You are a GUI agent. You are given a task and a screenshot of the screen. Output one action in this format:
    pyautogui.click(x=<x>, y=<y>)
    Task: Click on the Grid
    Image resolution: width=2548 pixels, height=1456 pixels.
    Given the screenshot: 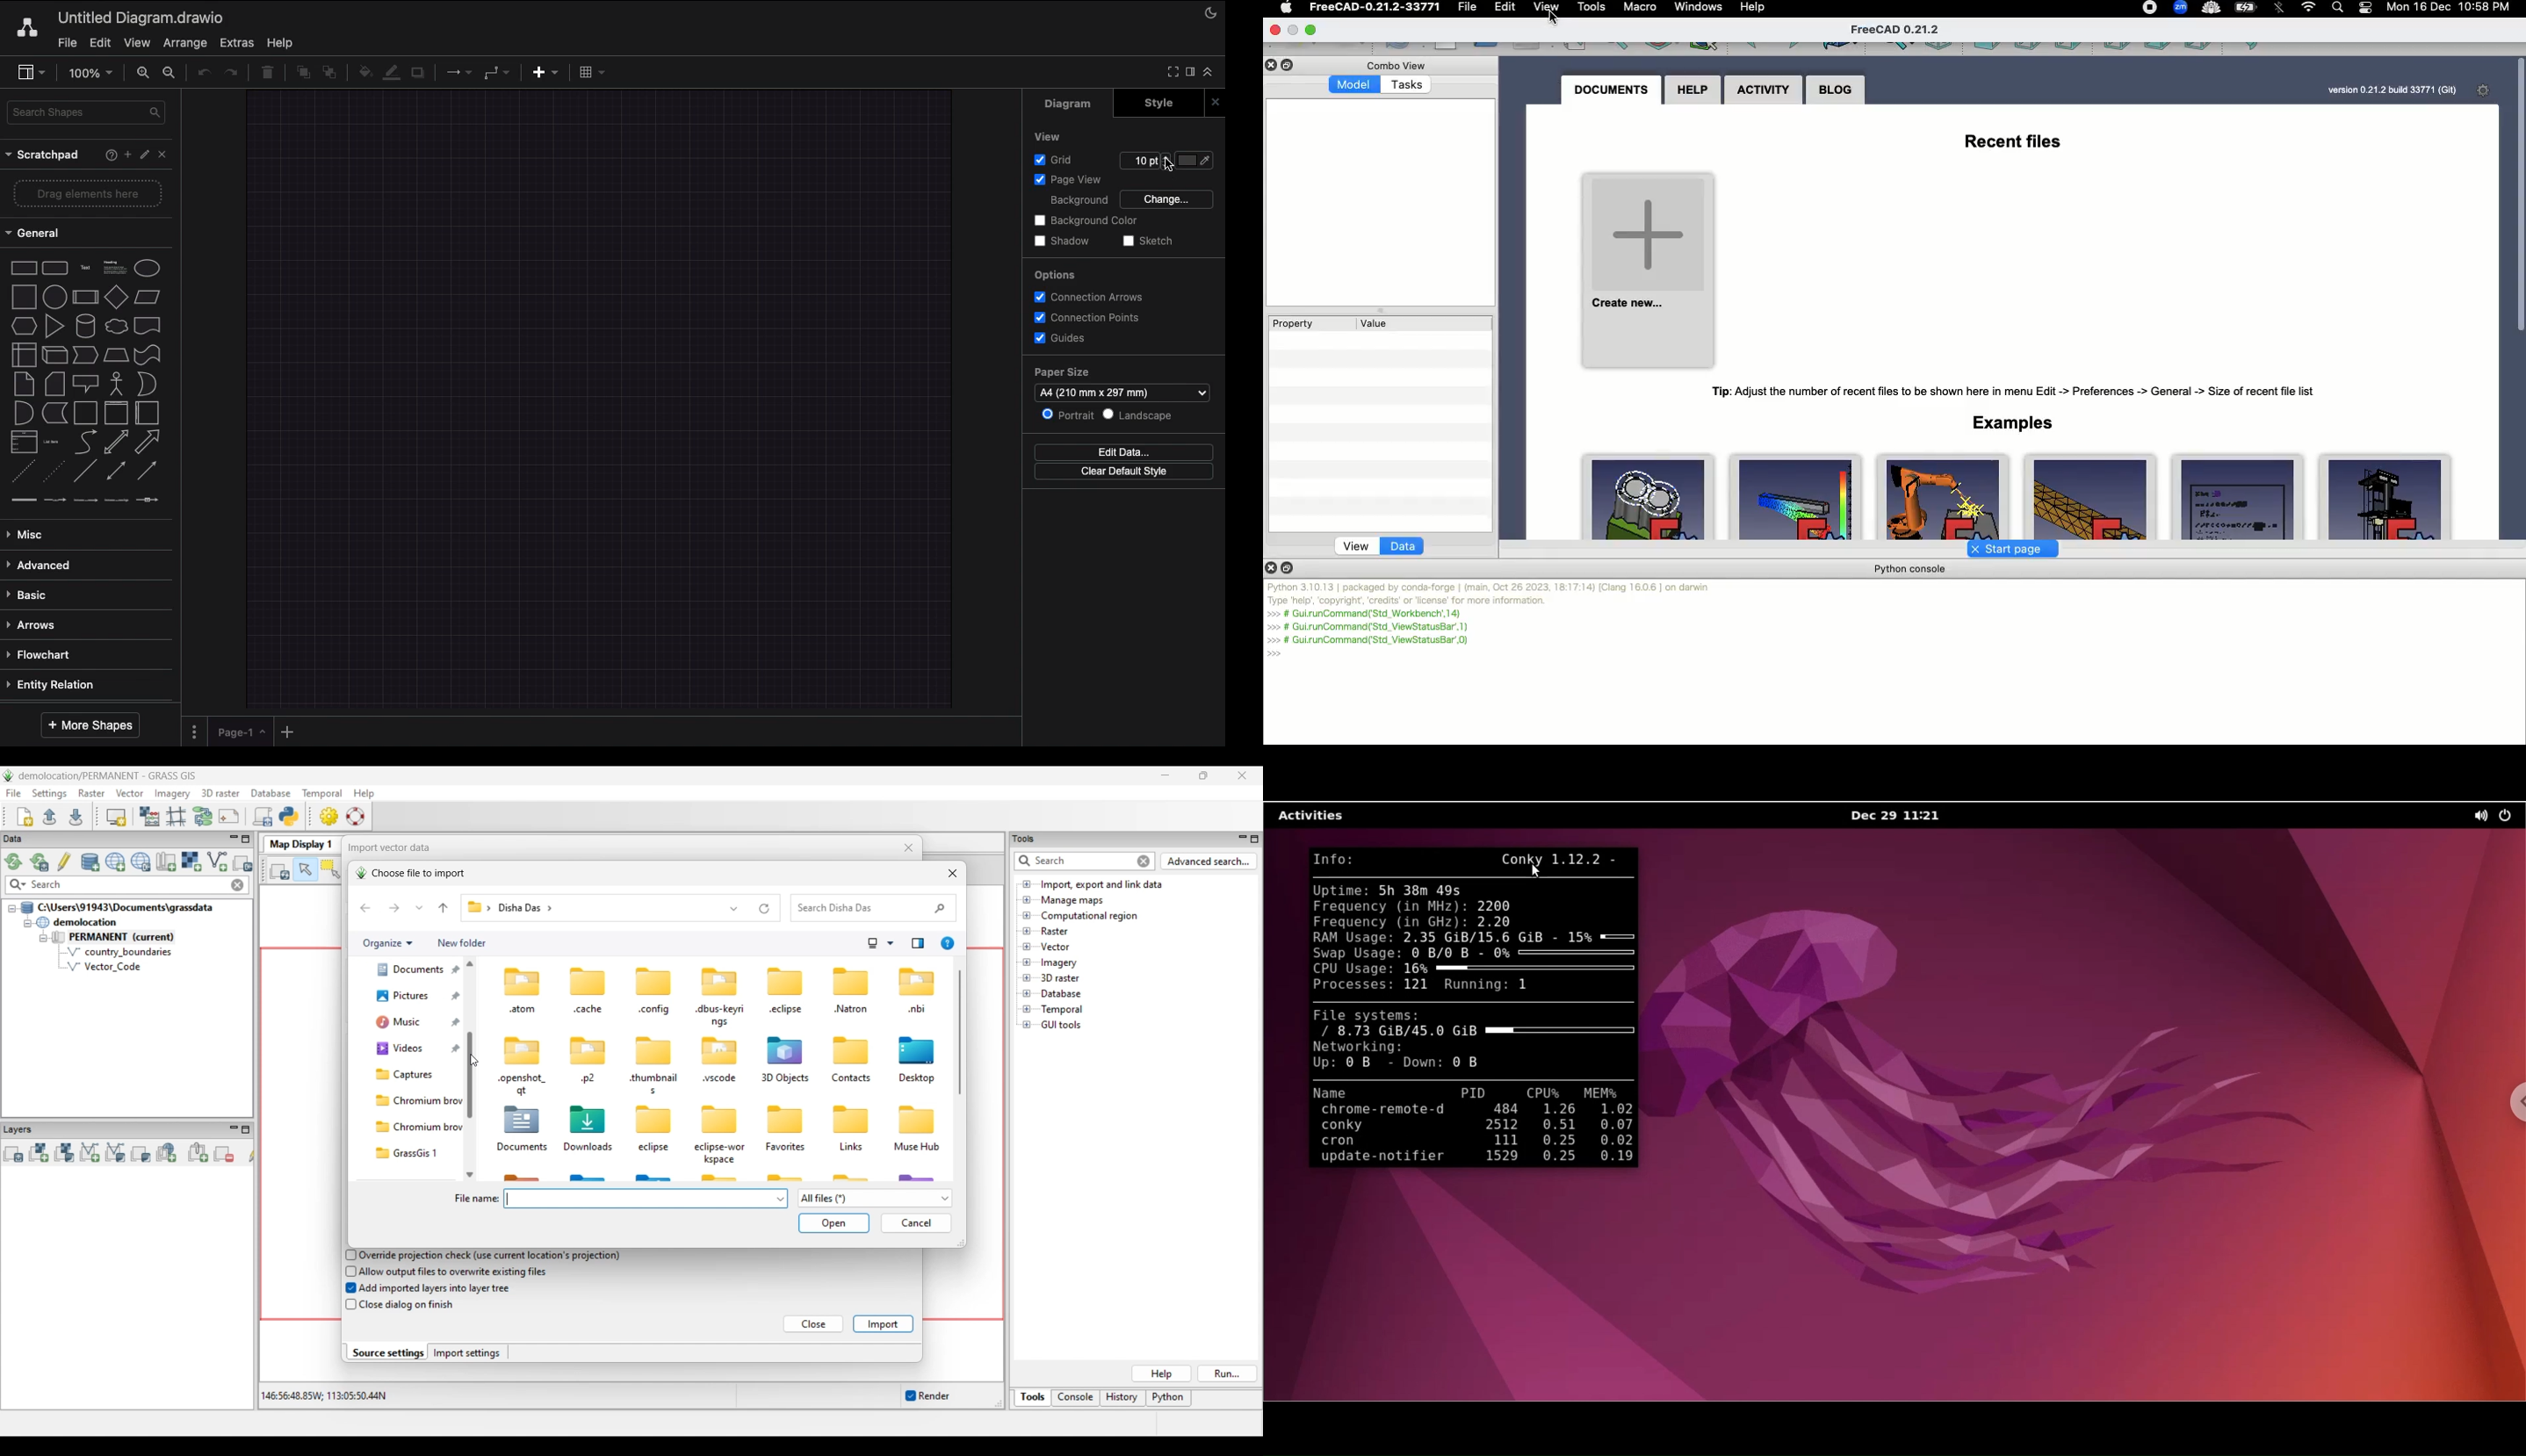 What is the action you would take?
    pyautogui.click(x=1055, y=161)
    